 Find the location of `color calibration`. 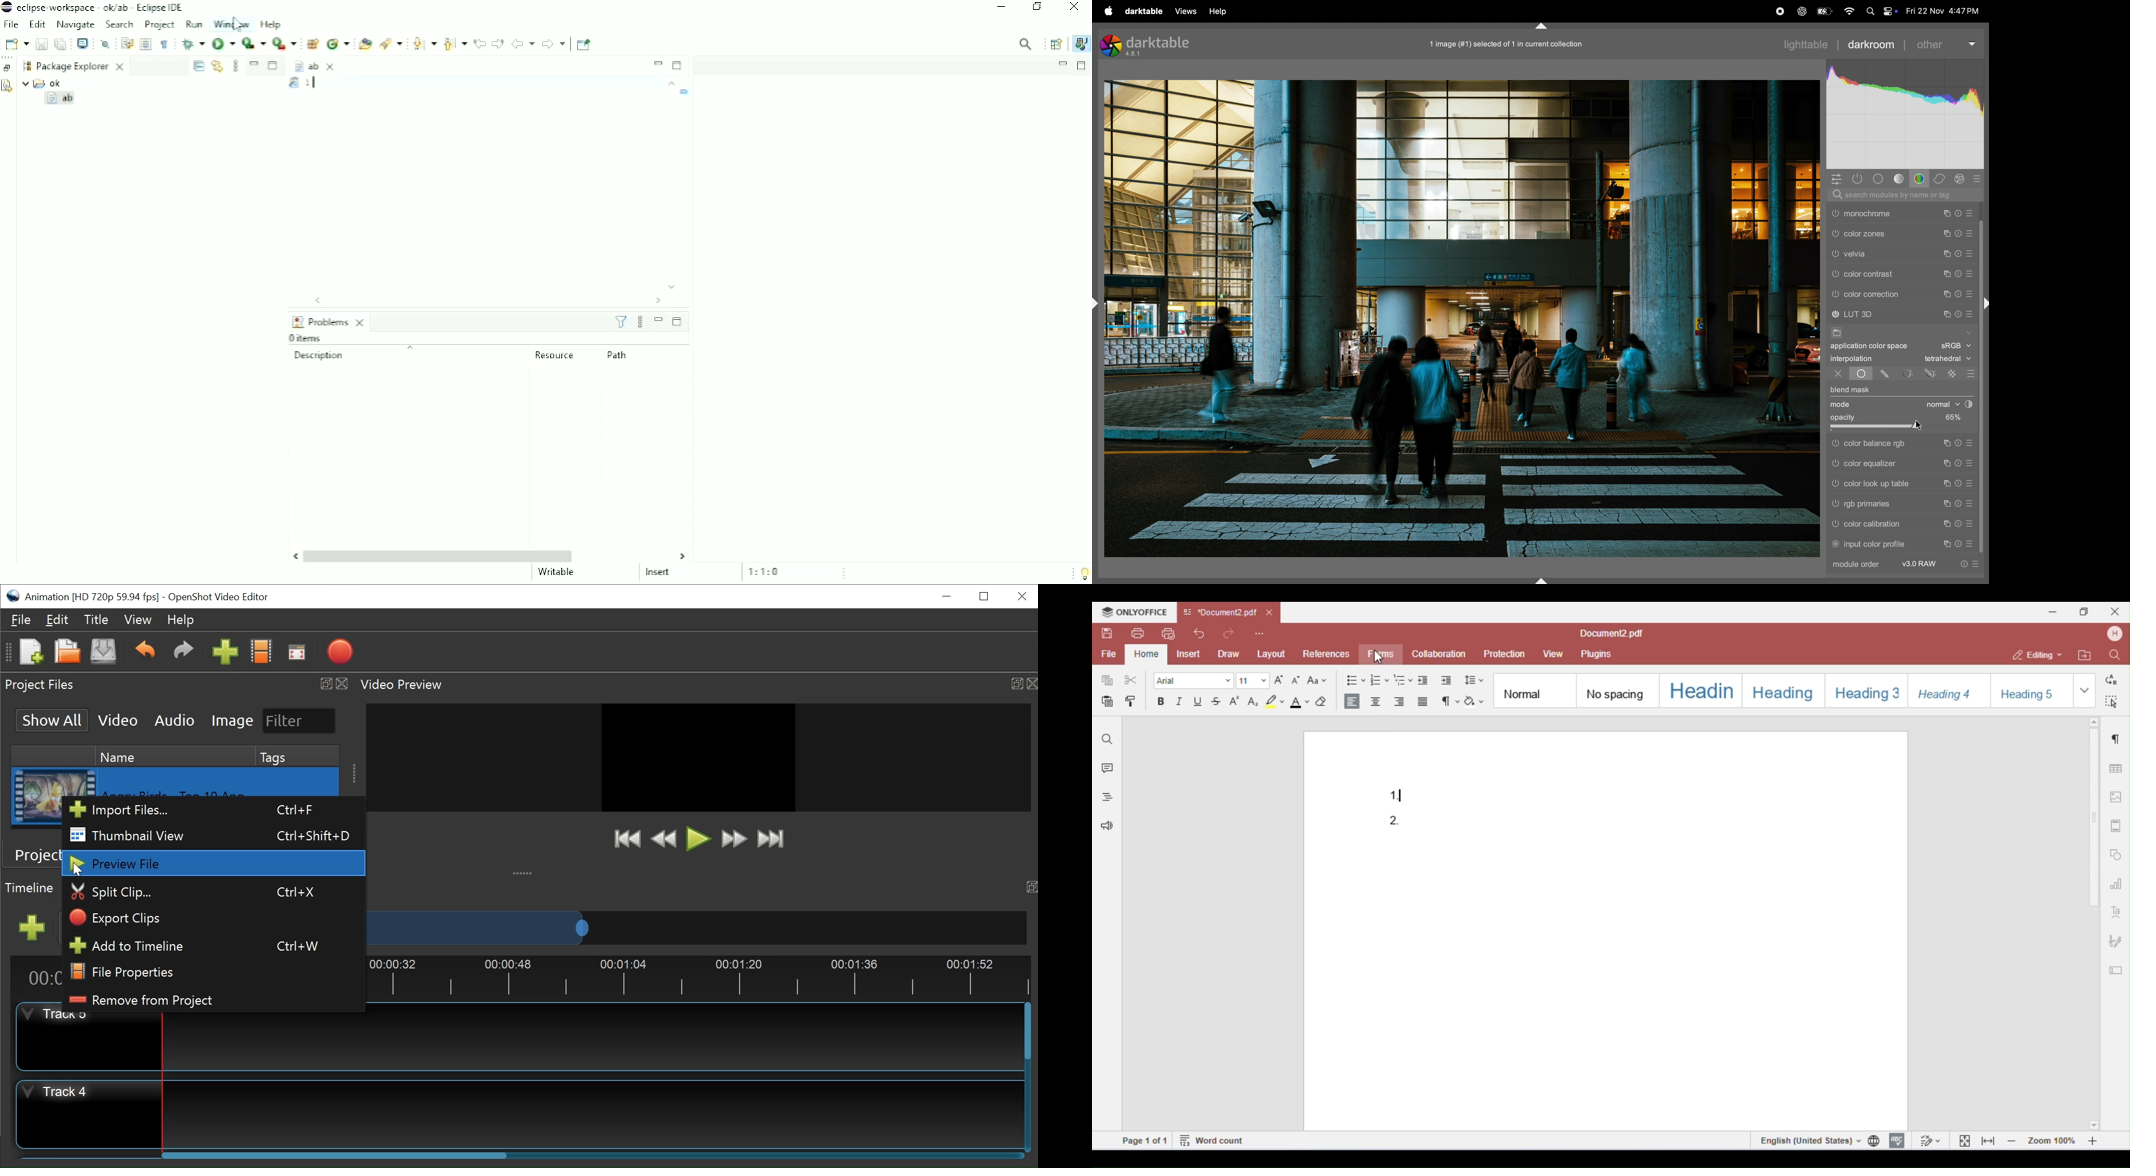

color calibration is located at coordinates (1881, 524).